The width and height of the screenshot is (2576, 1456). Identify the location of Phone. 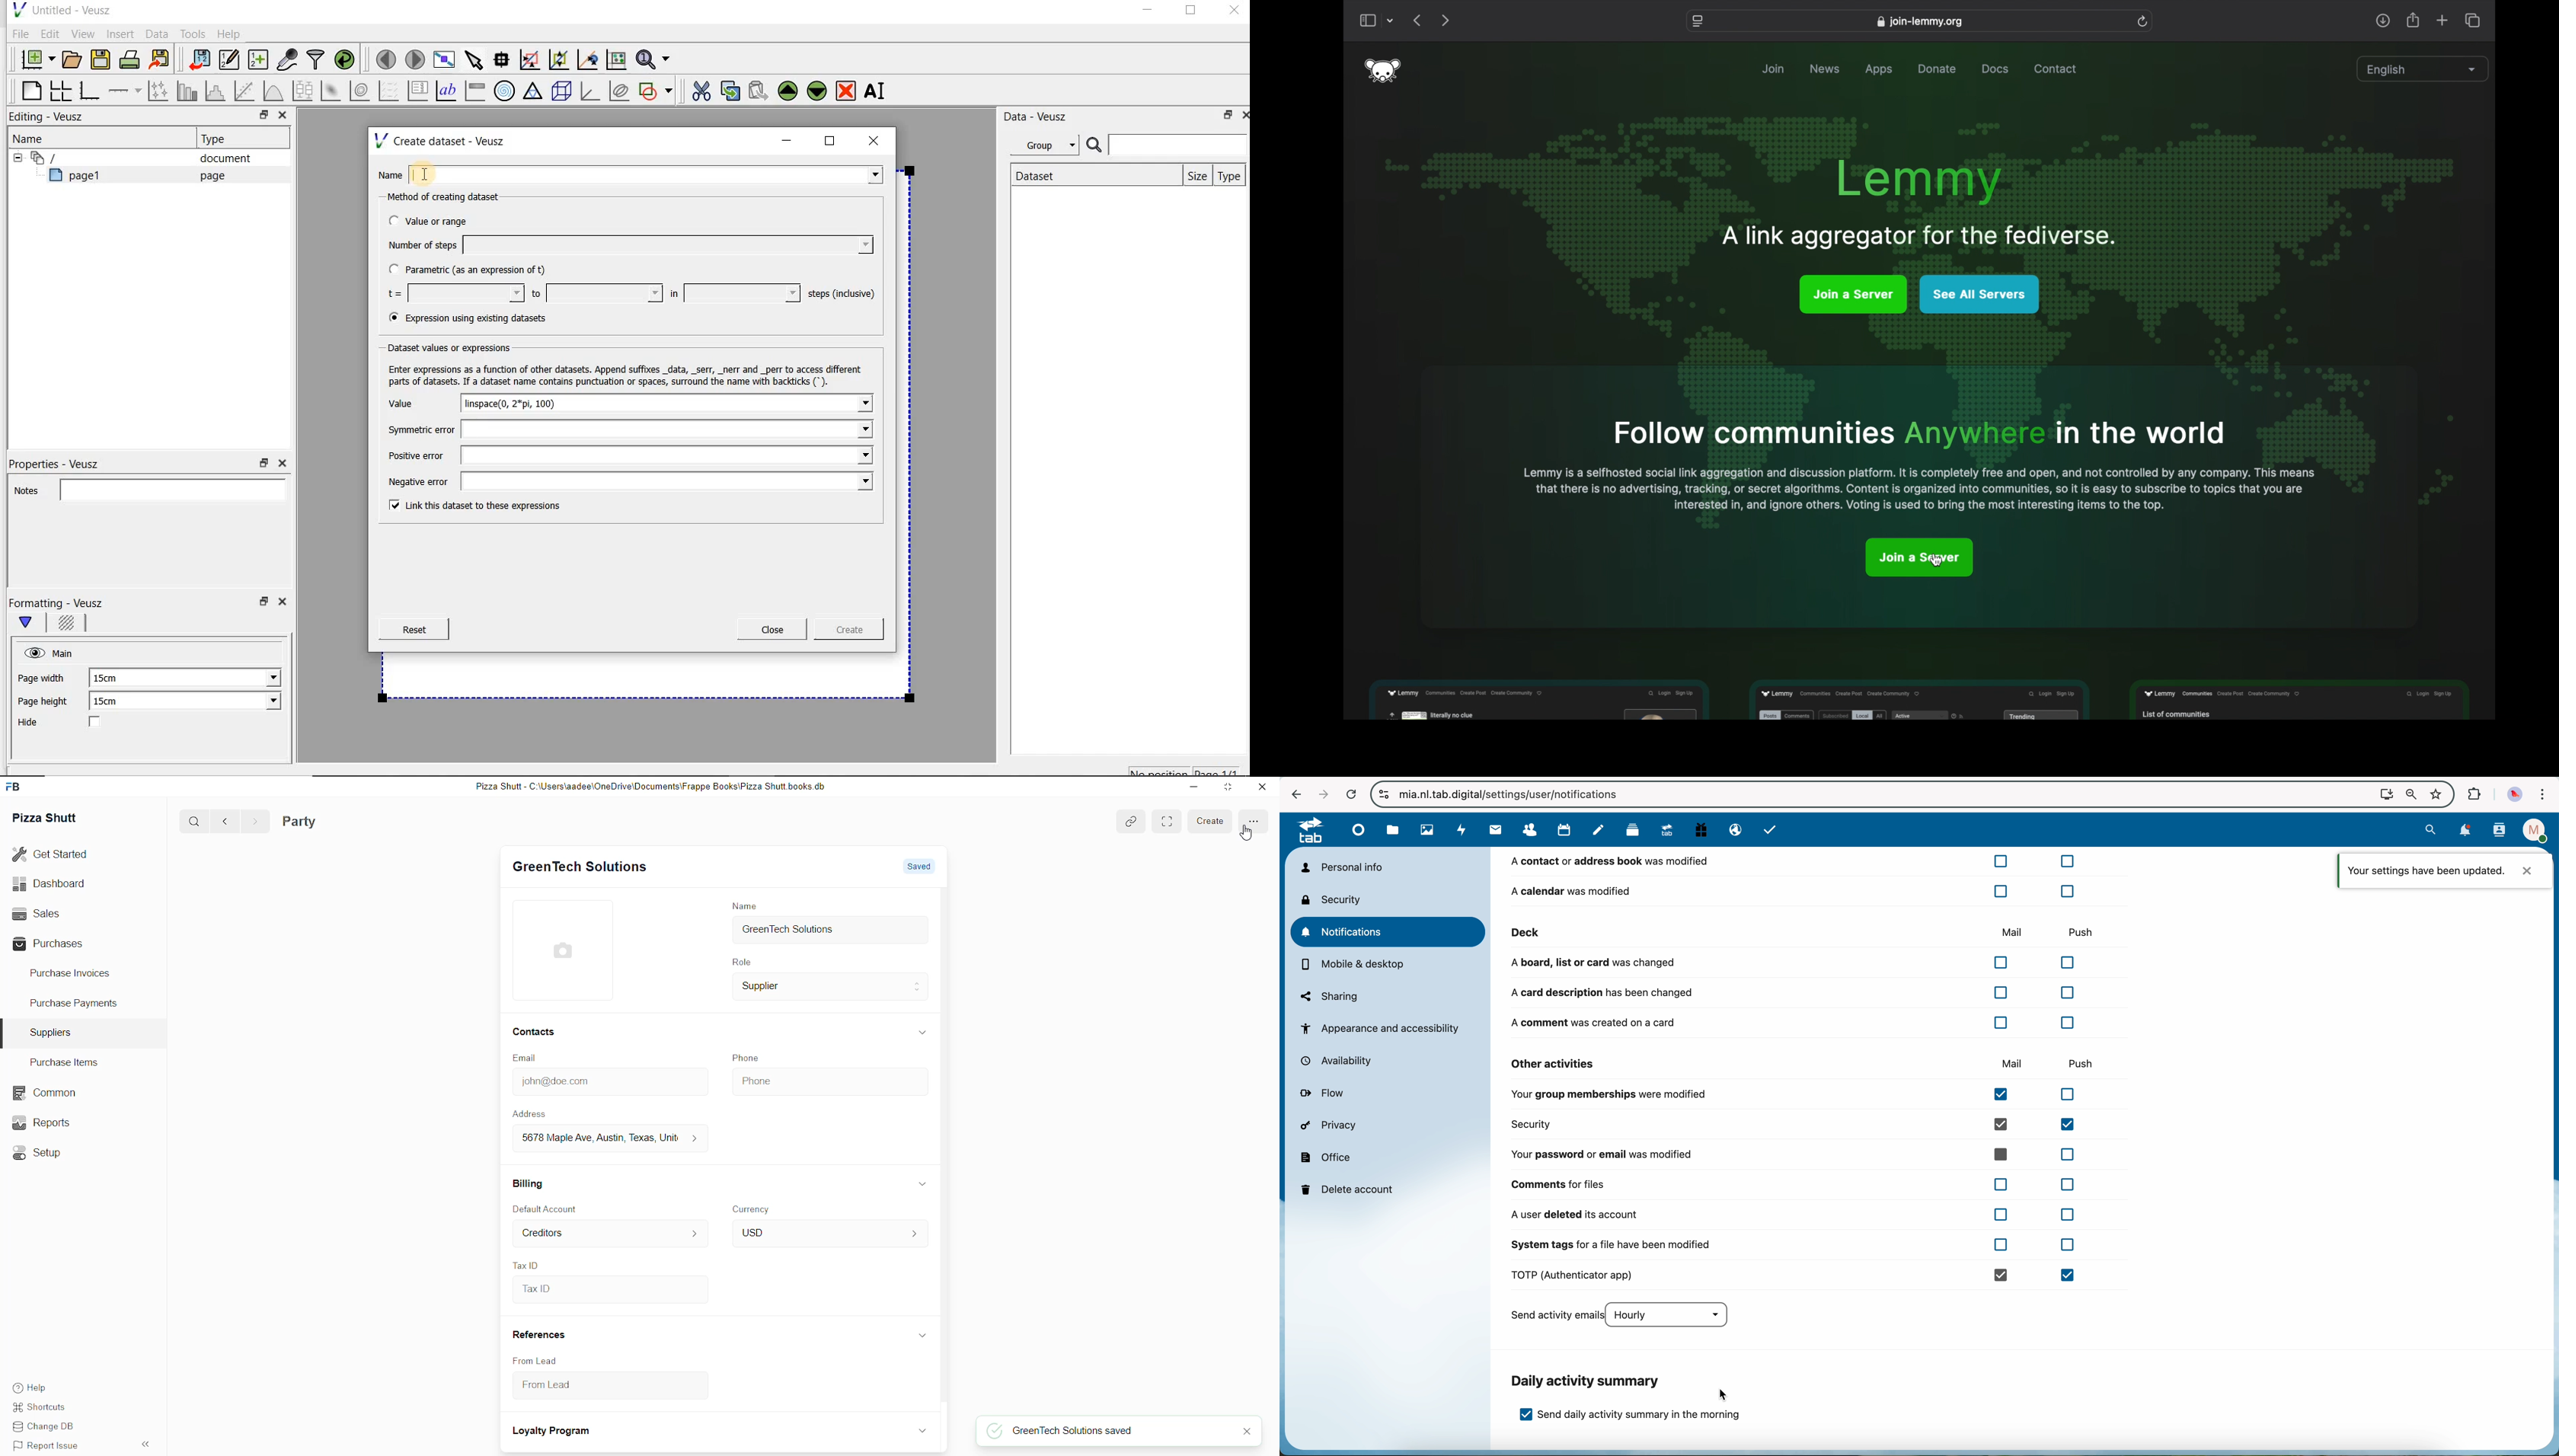
(748, 1057).